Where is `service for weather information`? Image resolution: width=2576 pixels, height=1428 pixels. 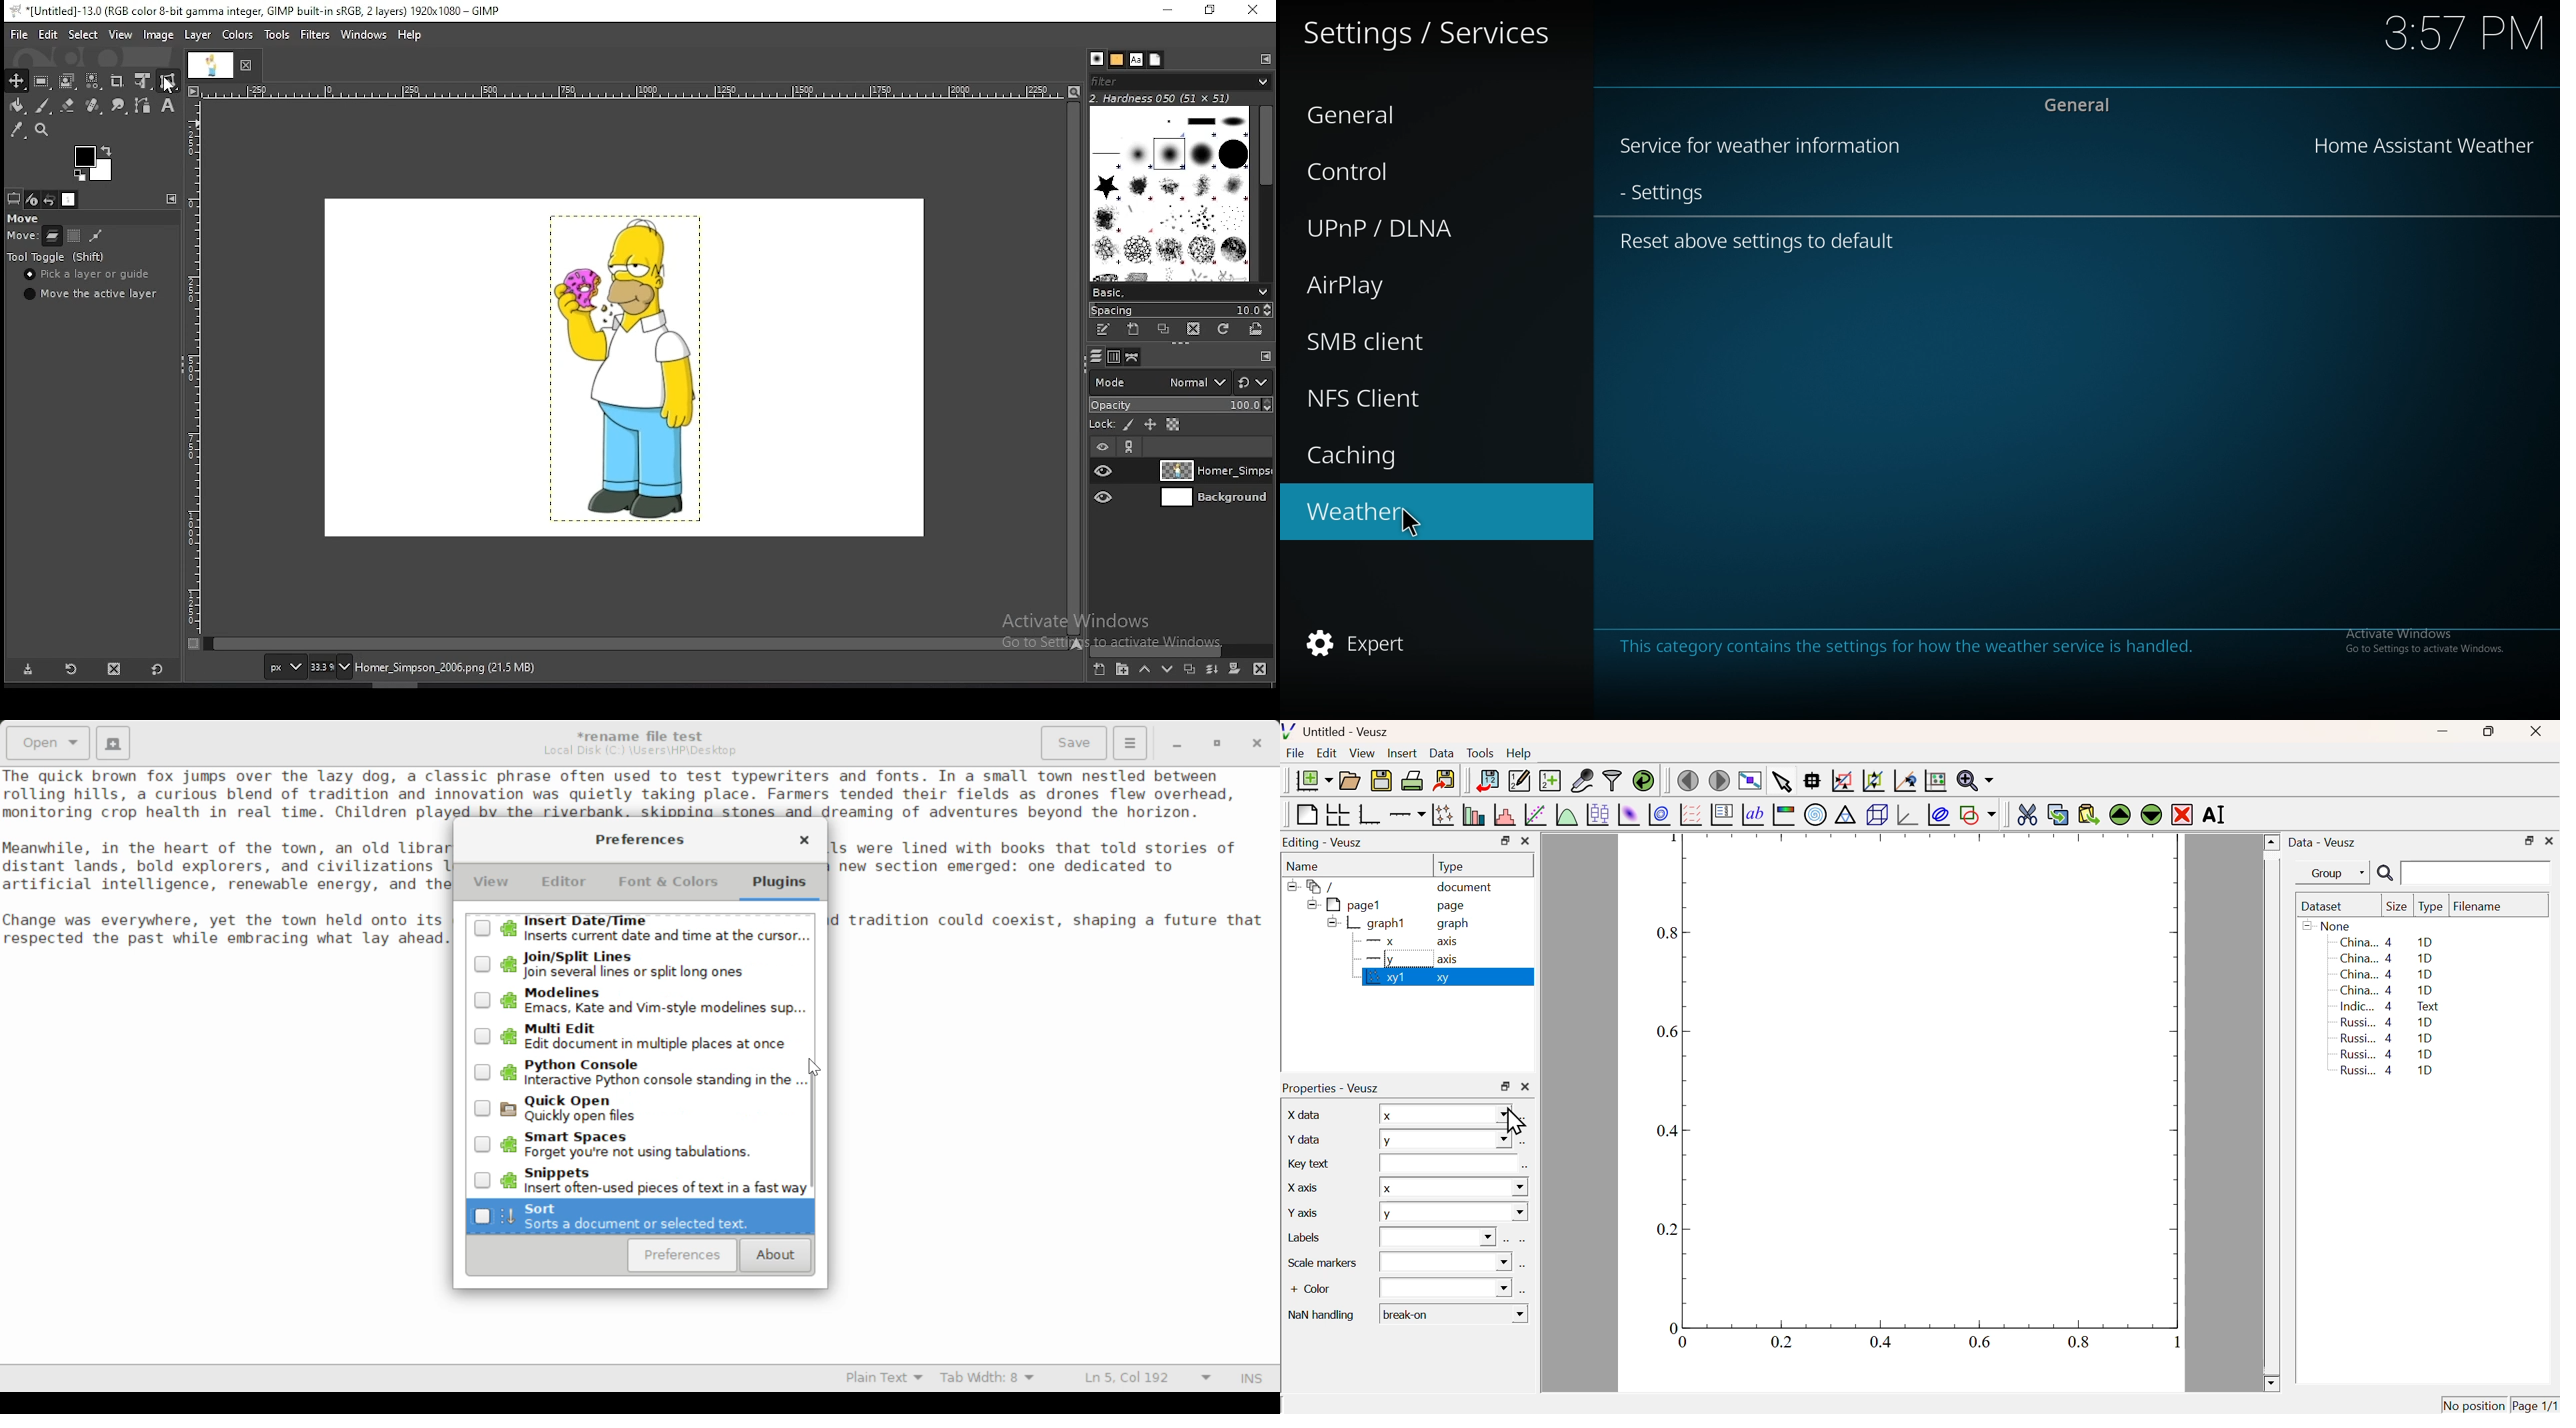
service for weather information is located at coordinates (1769, 147).